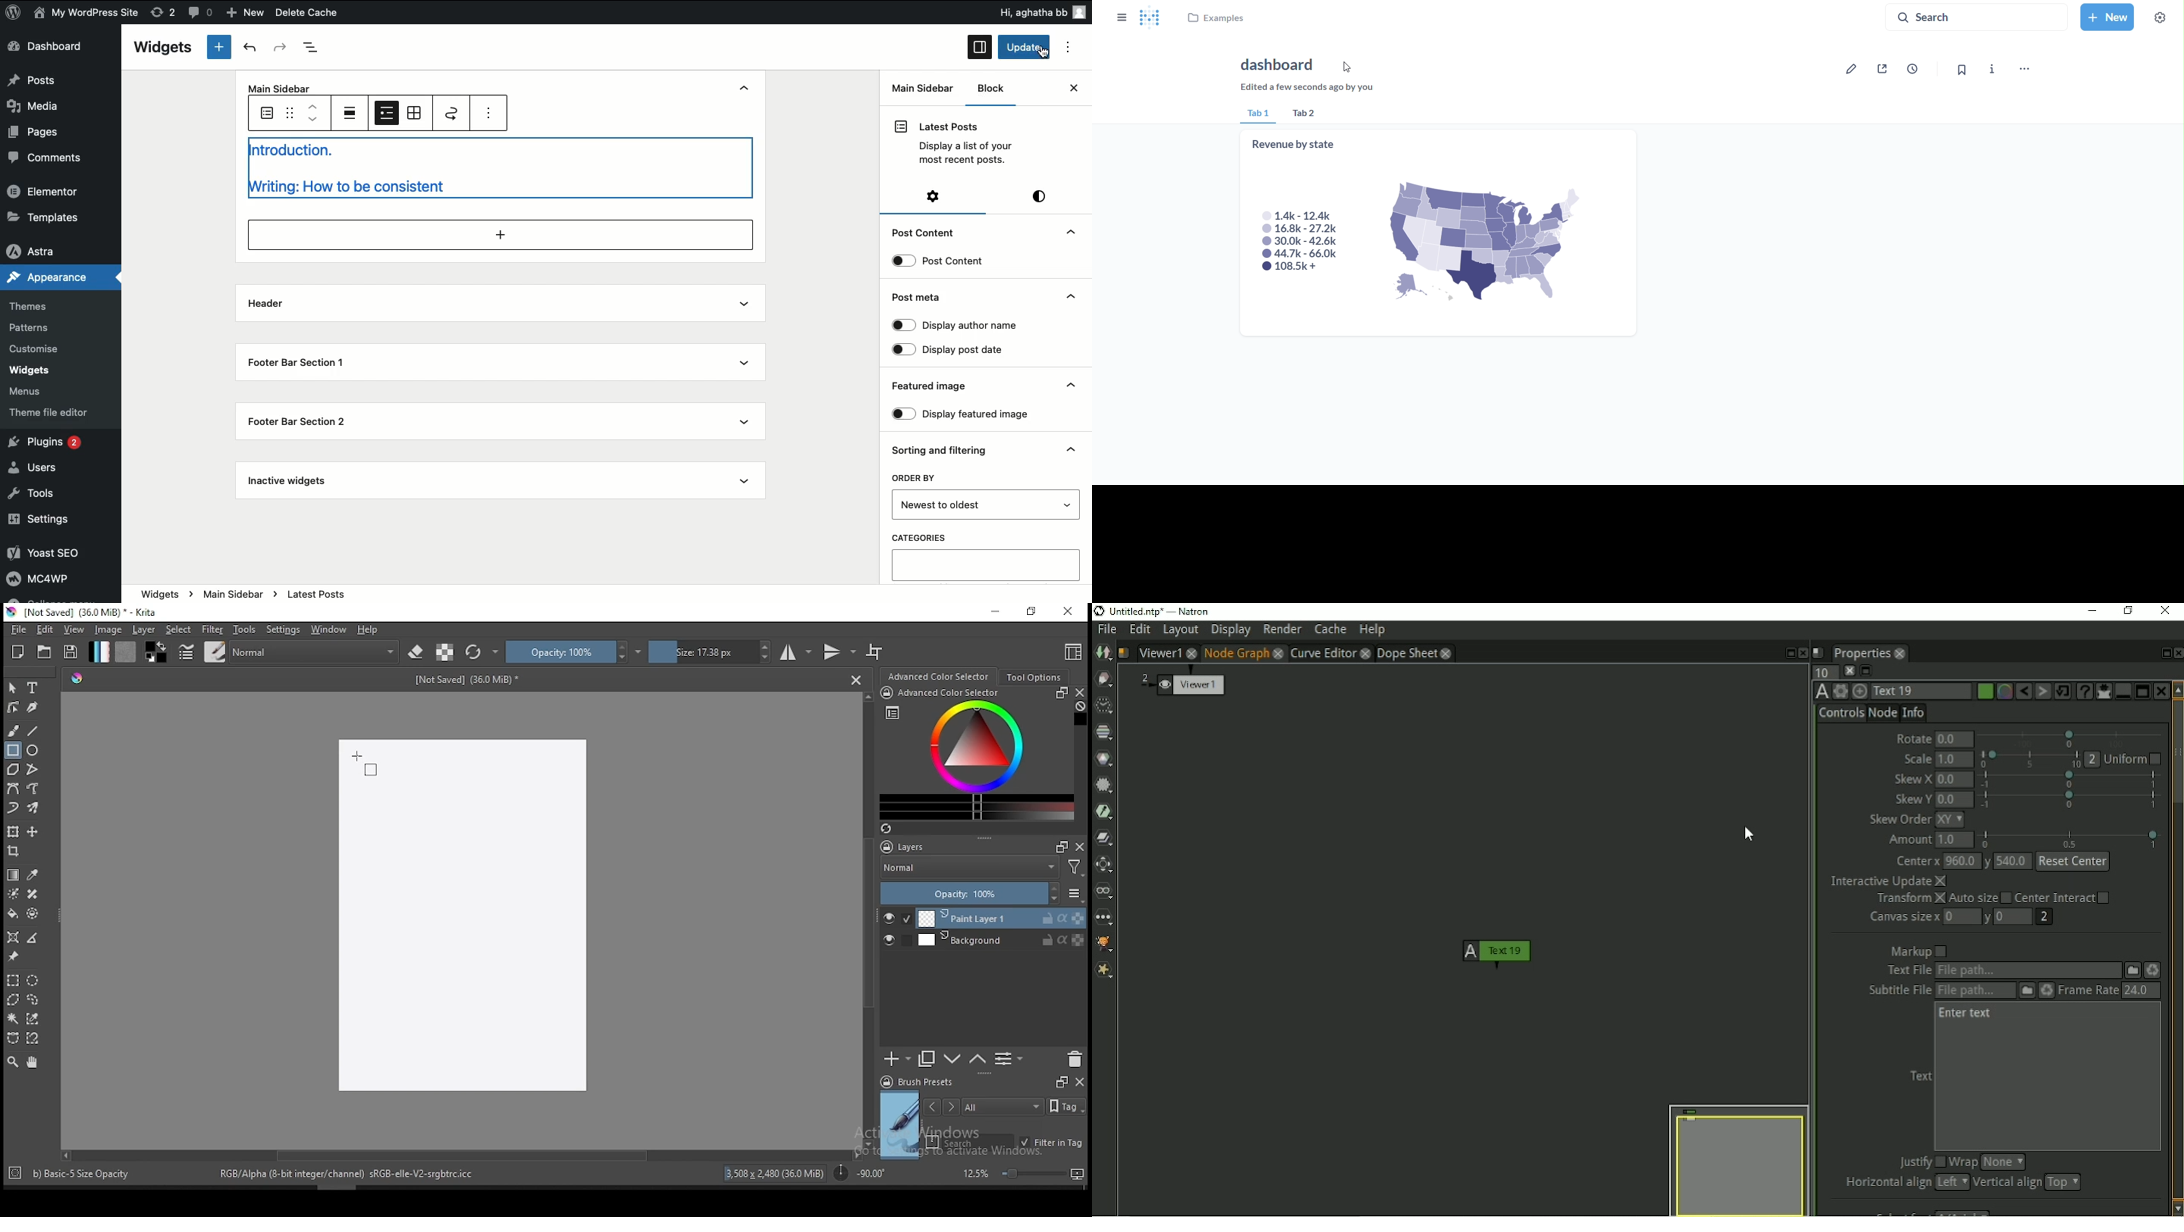 This screenshot has height=1232, width=2184. I want to click on Undo, so click(252, 48).